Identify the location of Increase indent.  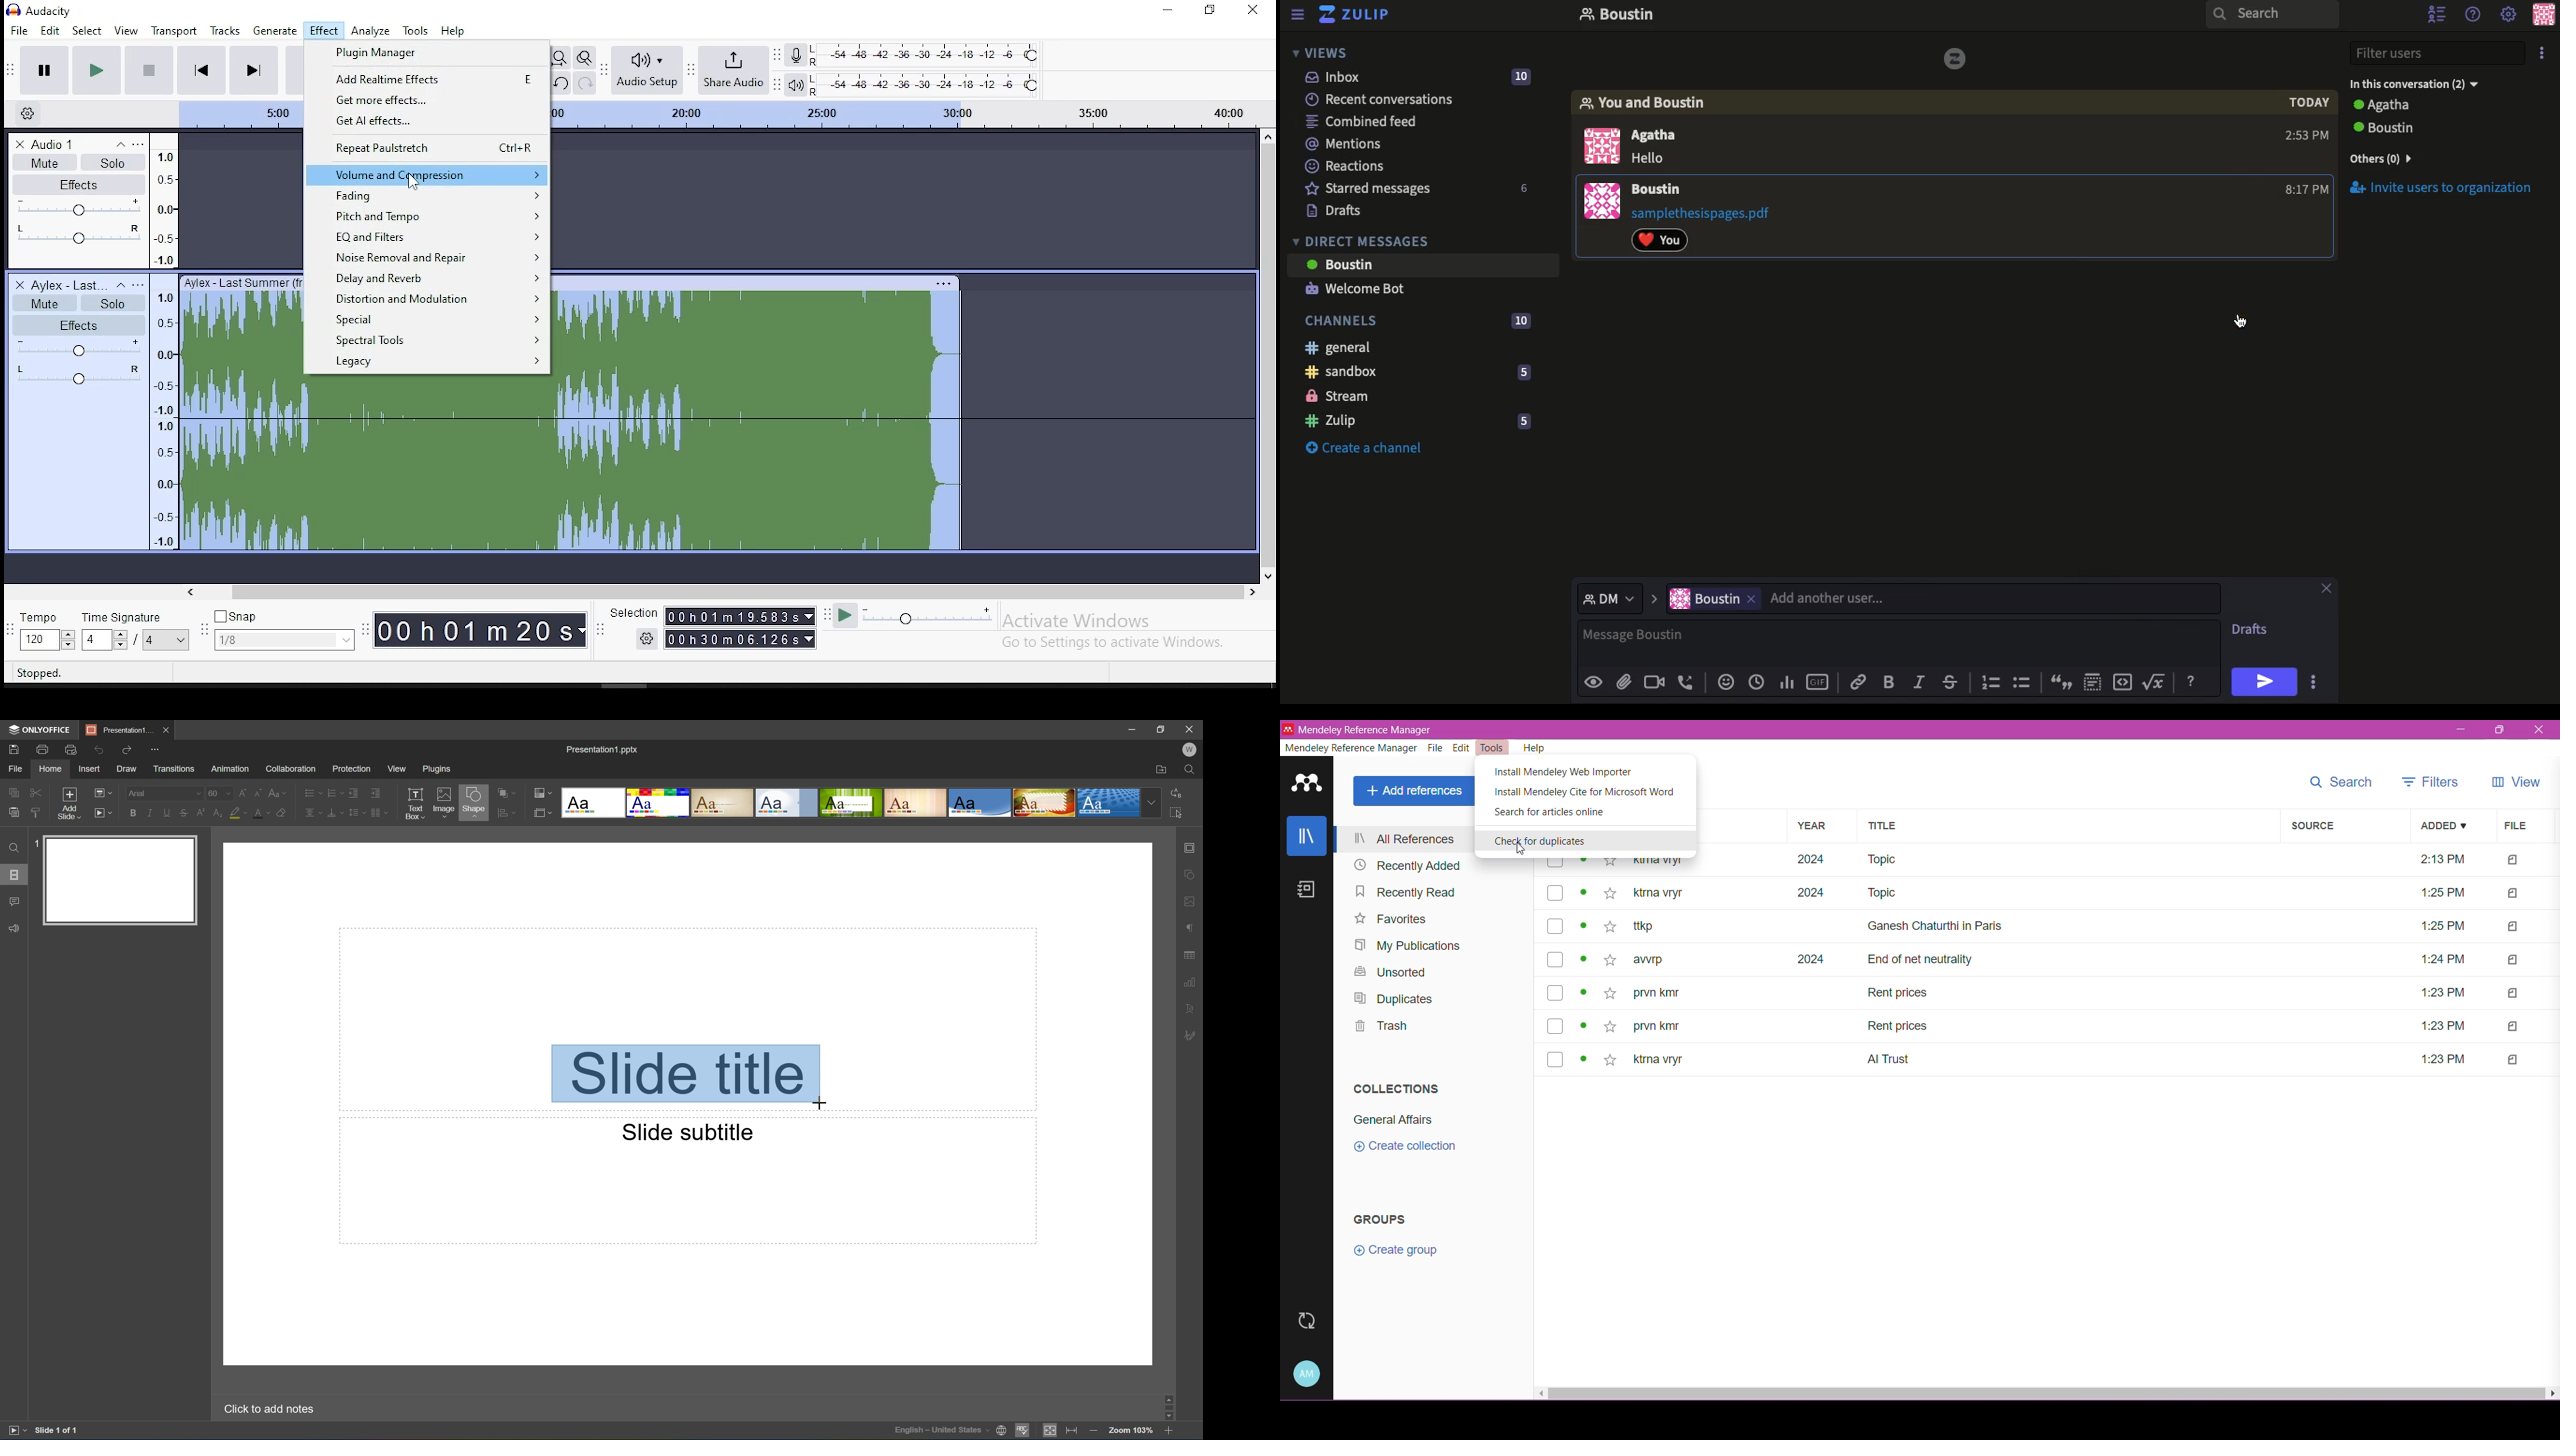
(377, 791).